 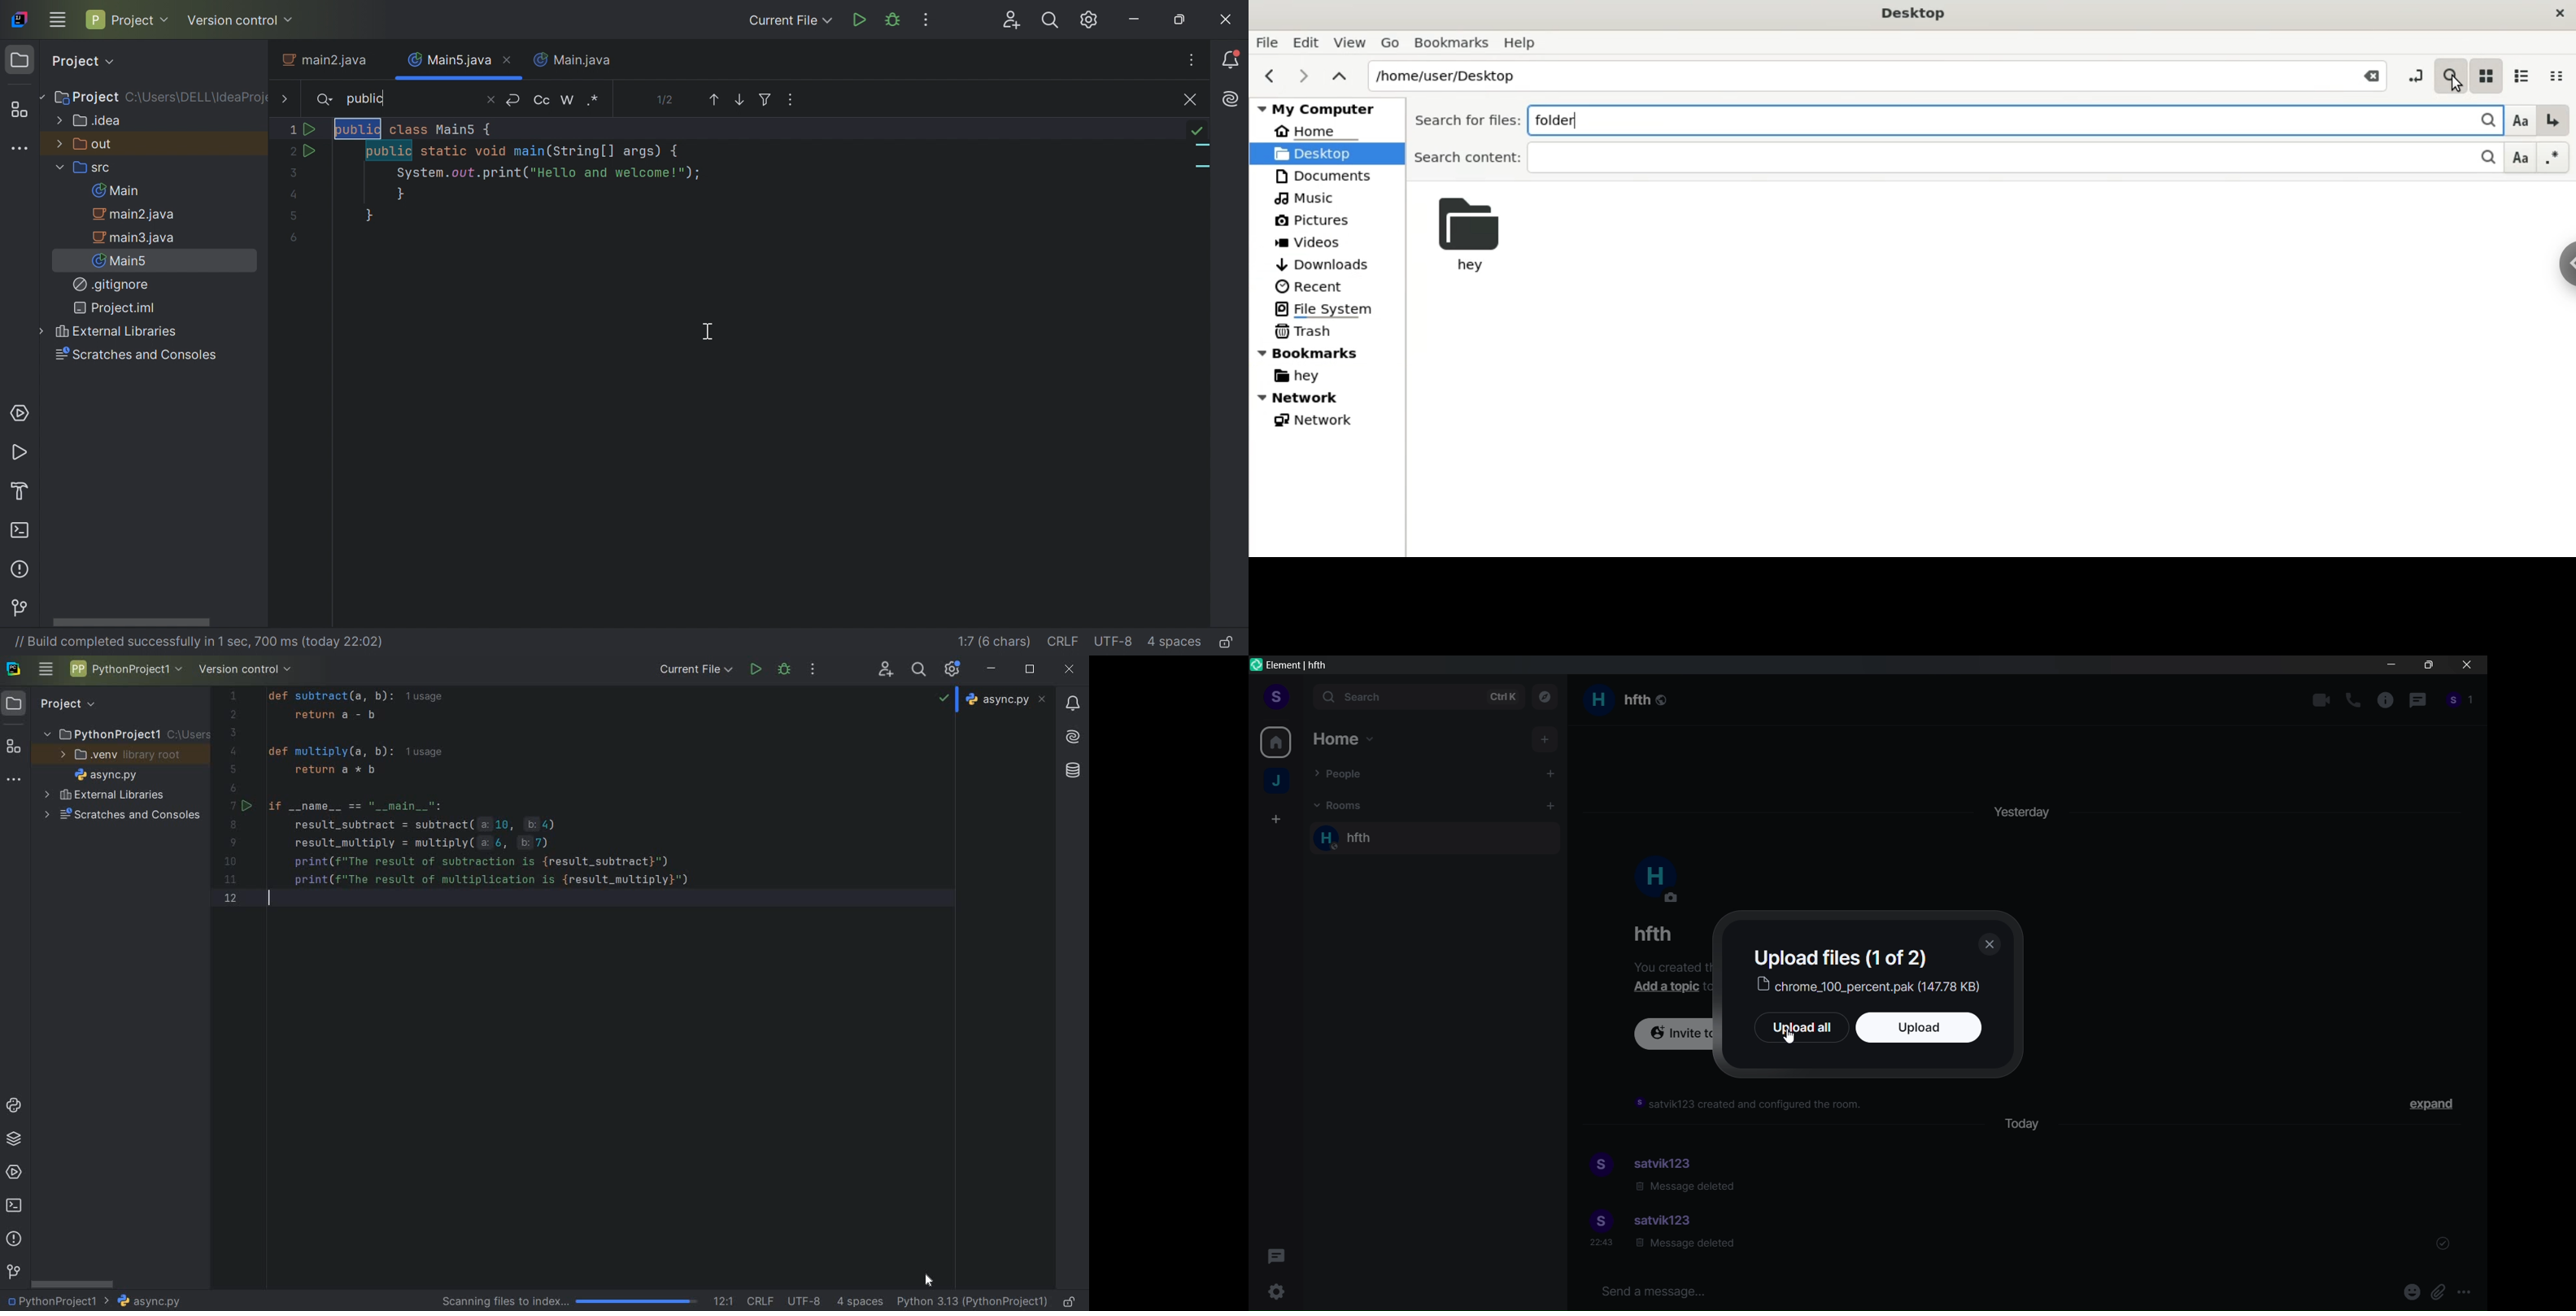 What do you see at coordinates (1276, 740) in the screenshot?
I see `home` at bounding box center [1276, 740].